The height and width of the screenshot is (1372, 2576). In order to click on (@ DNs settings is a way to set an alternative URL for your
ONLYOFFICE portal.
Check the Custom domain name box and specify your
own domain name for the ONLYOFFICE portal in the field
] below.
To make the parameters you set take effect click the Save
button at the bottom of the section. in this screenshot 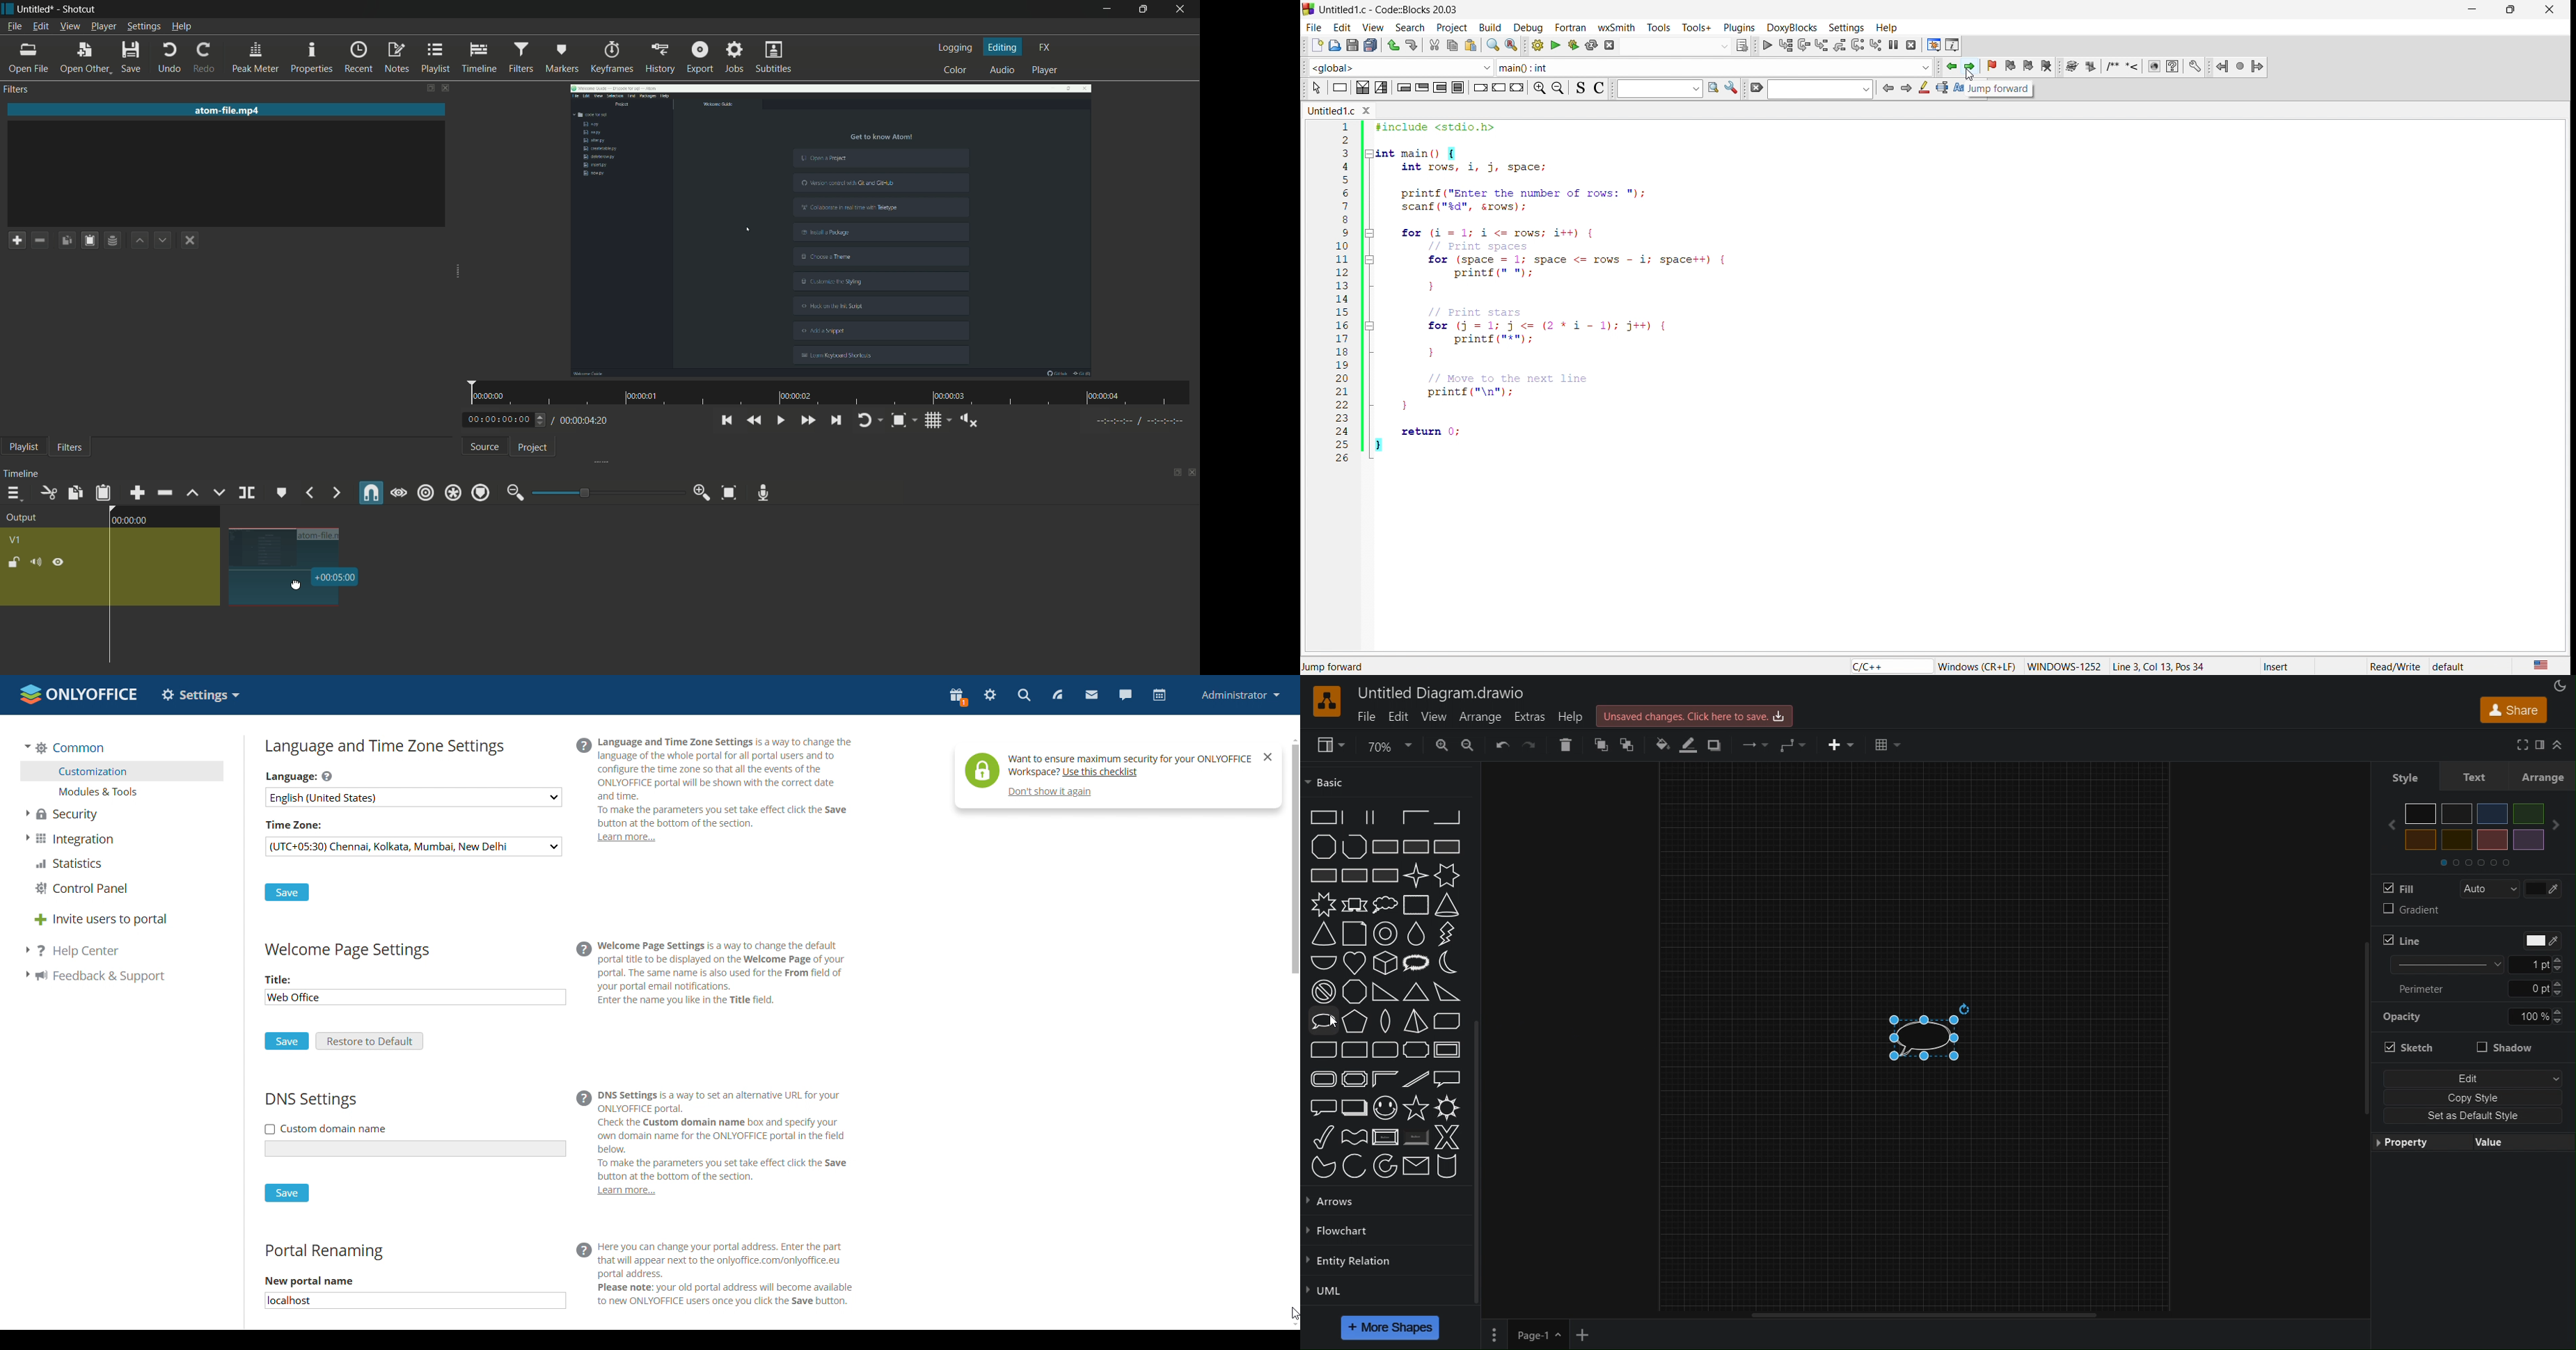, I will do `click(726, 1135)`.